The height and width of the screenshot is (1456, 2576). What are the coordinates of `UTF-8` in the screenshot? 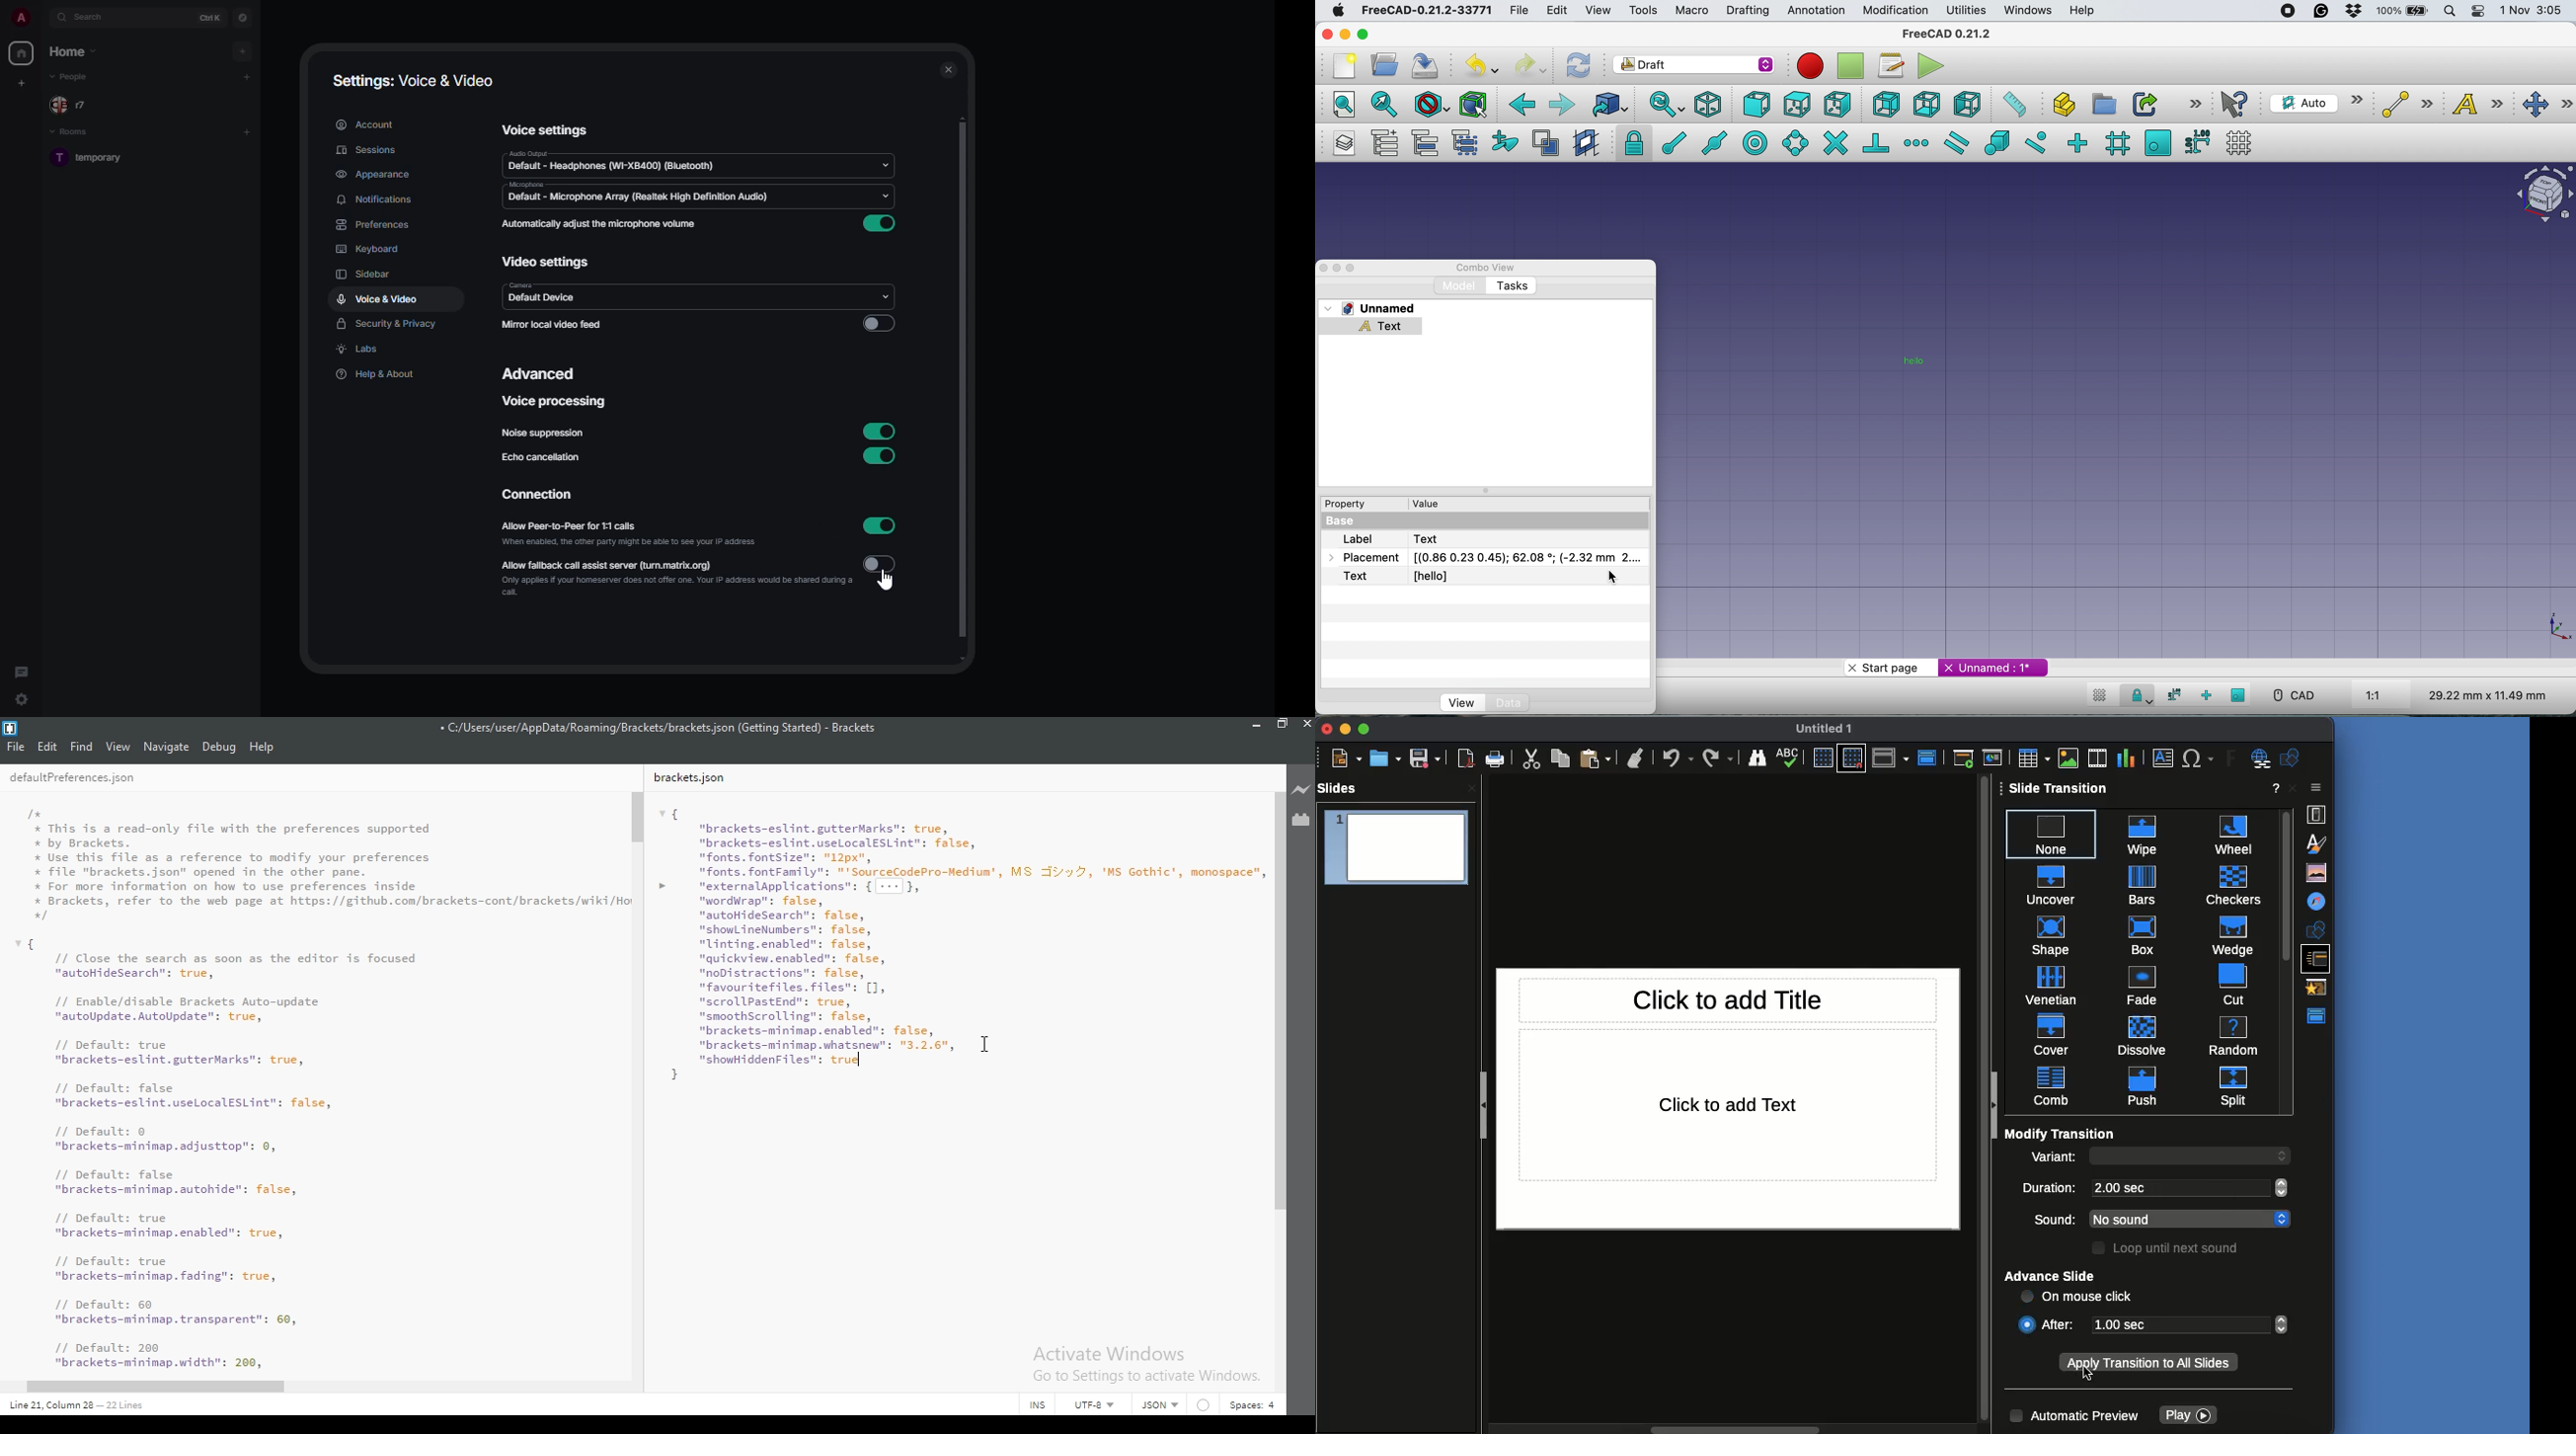 It's located at (1090, 1405).